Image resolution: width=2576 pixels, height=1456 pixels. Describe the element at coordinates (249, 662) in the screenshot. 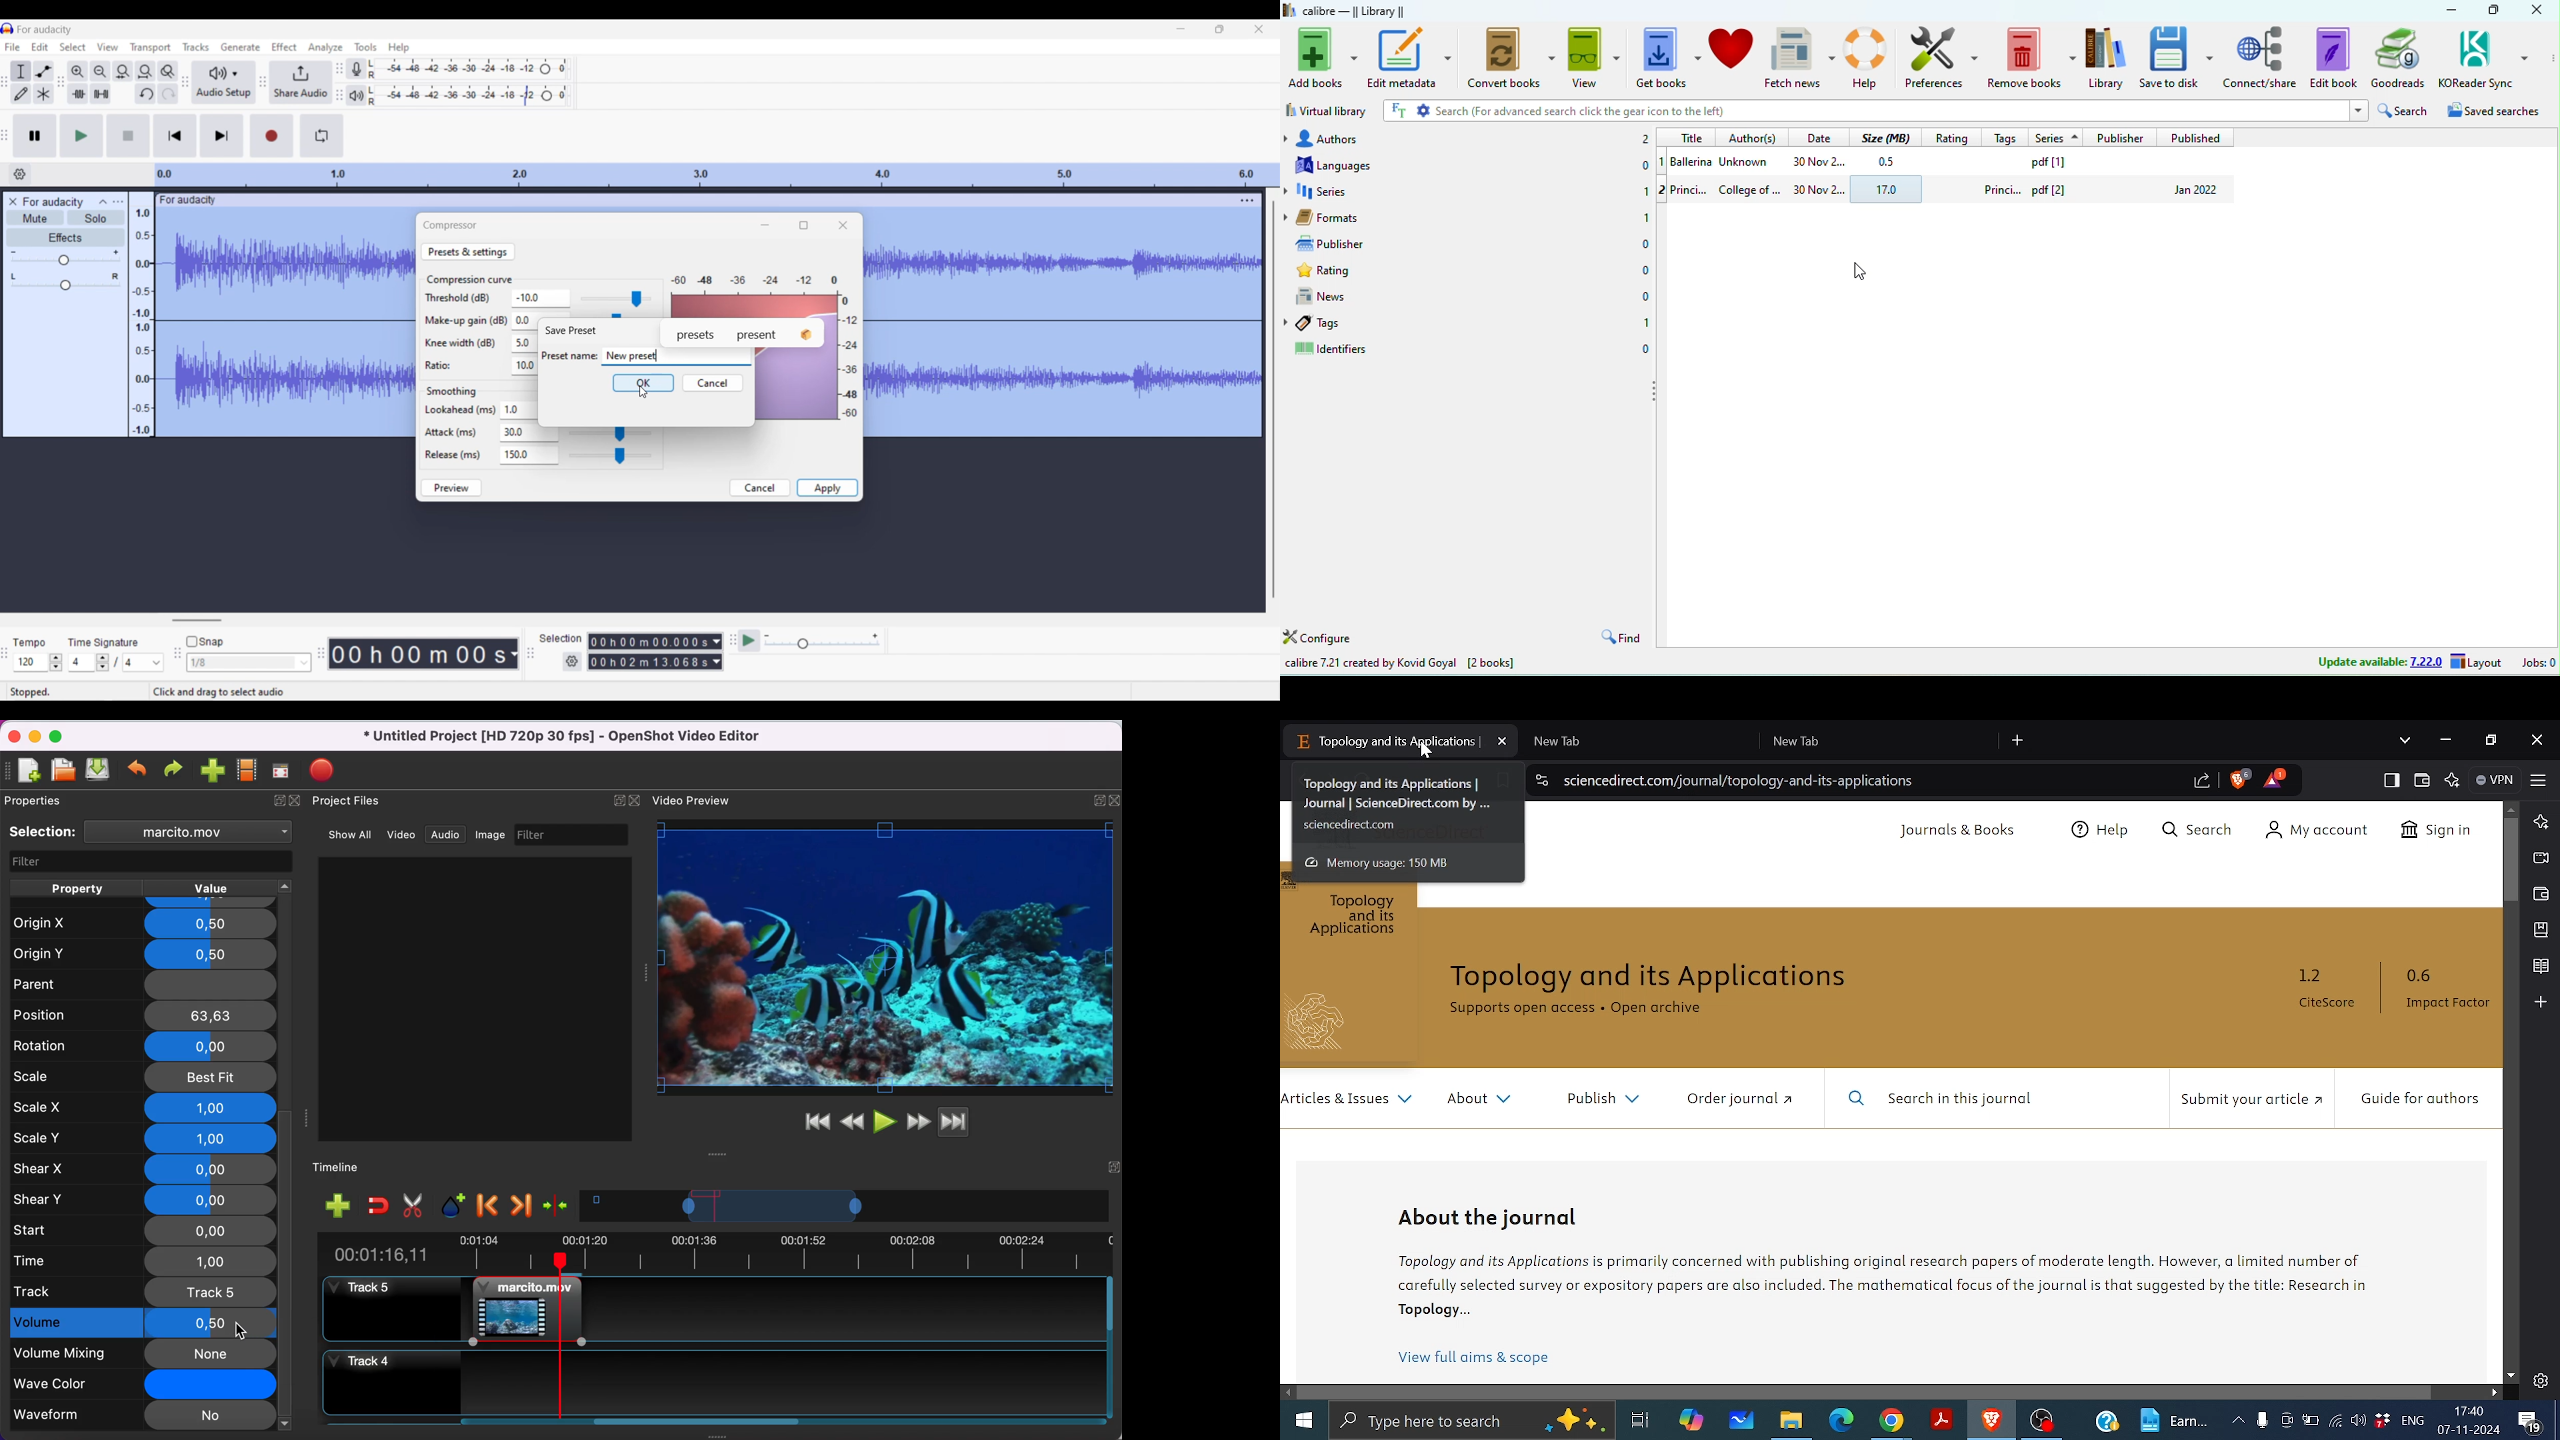

I see `Snap options` at that location.